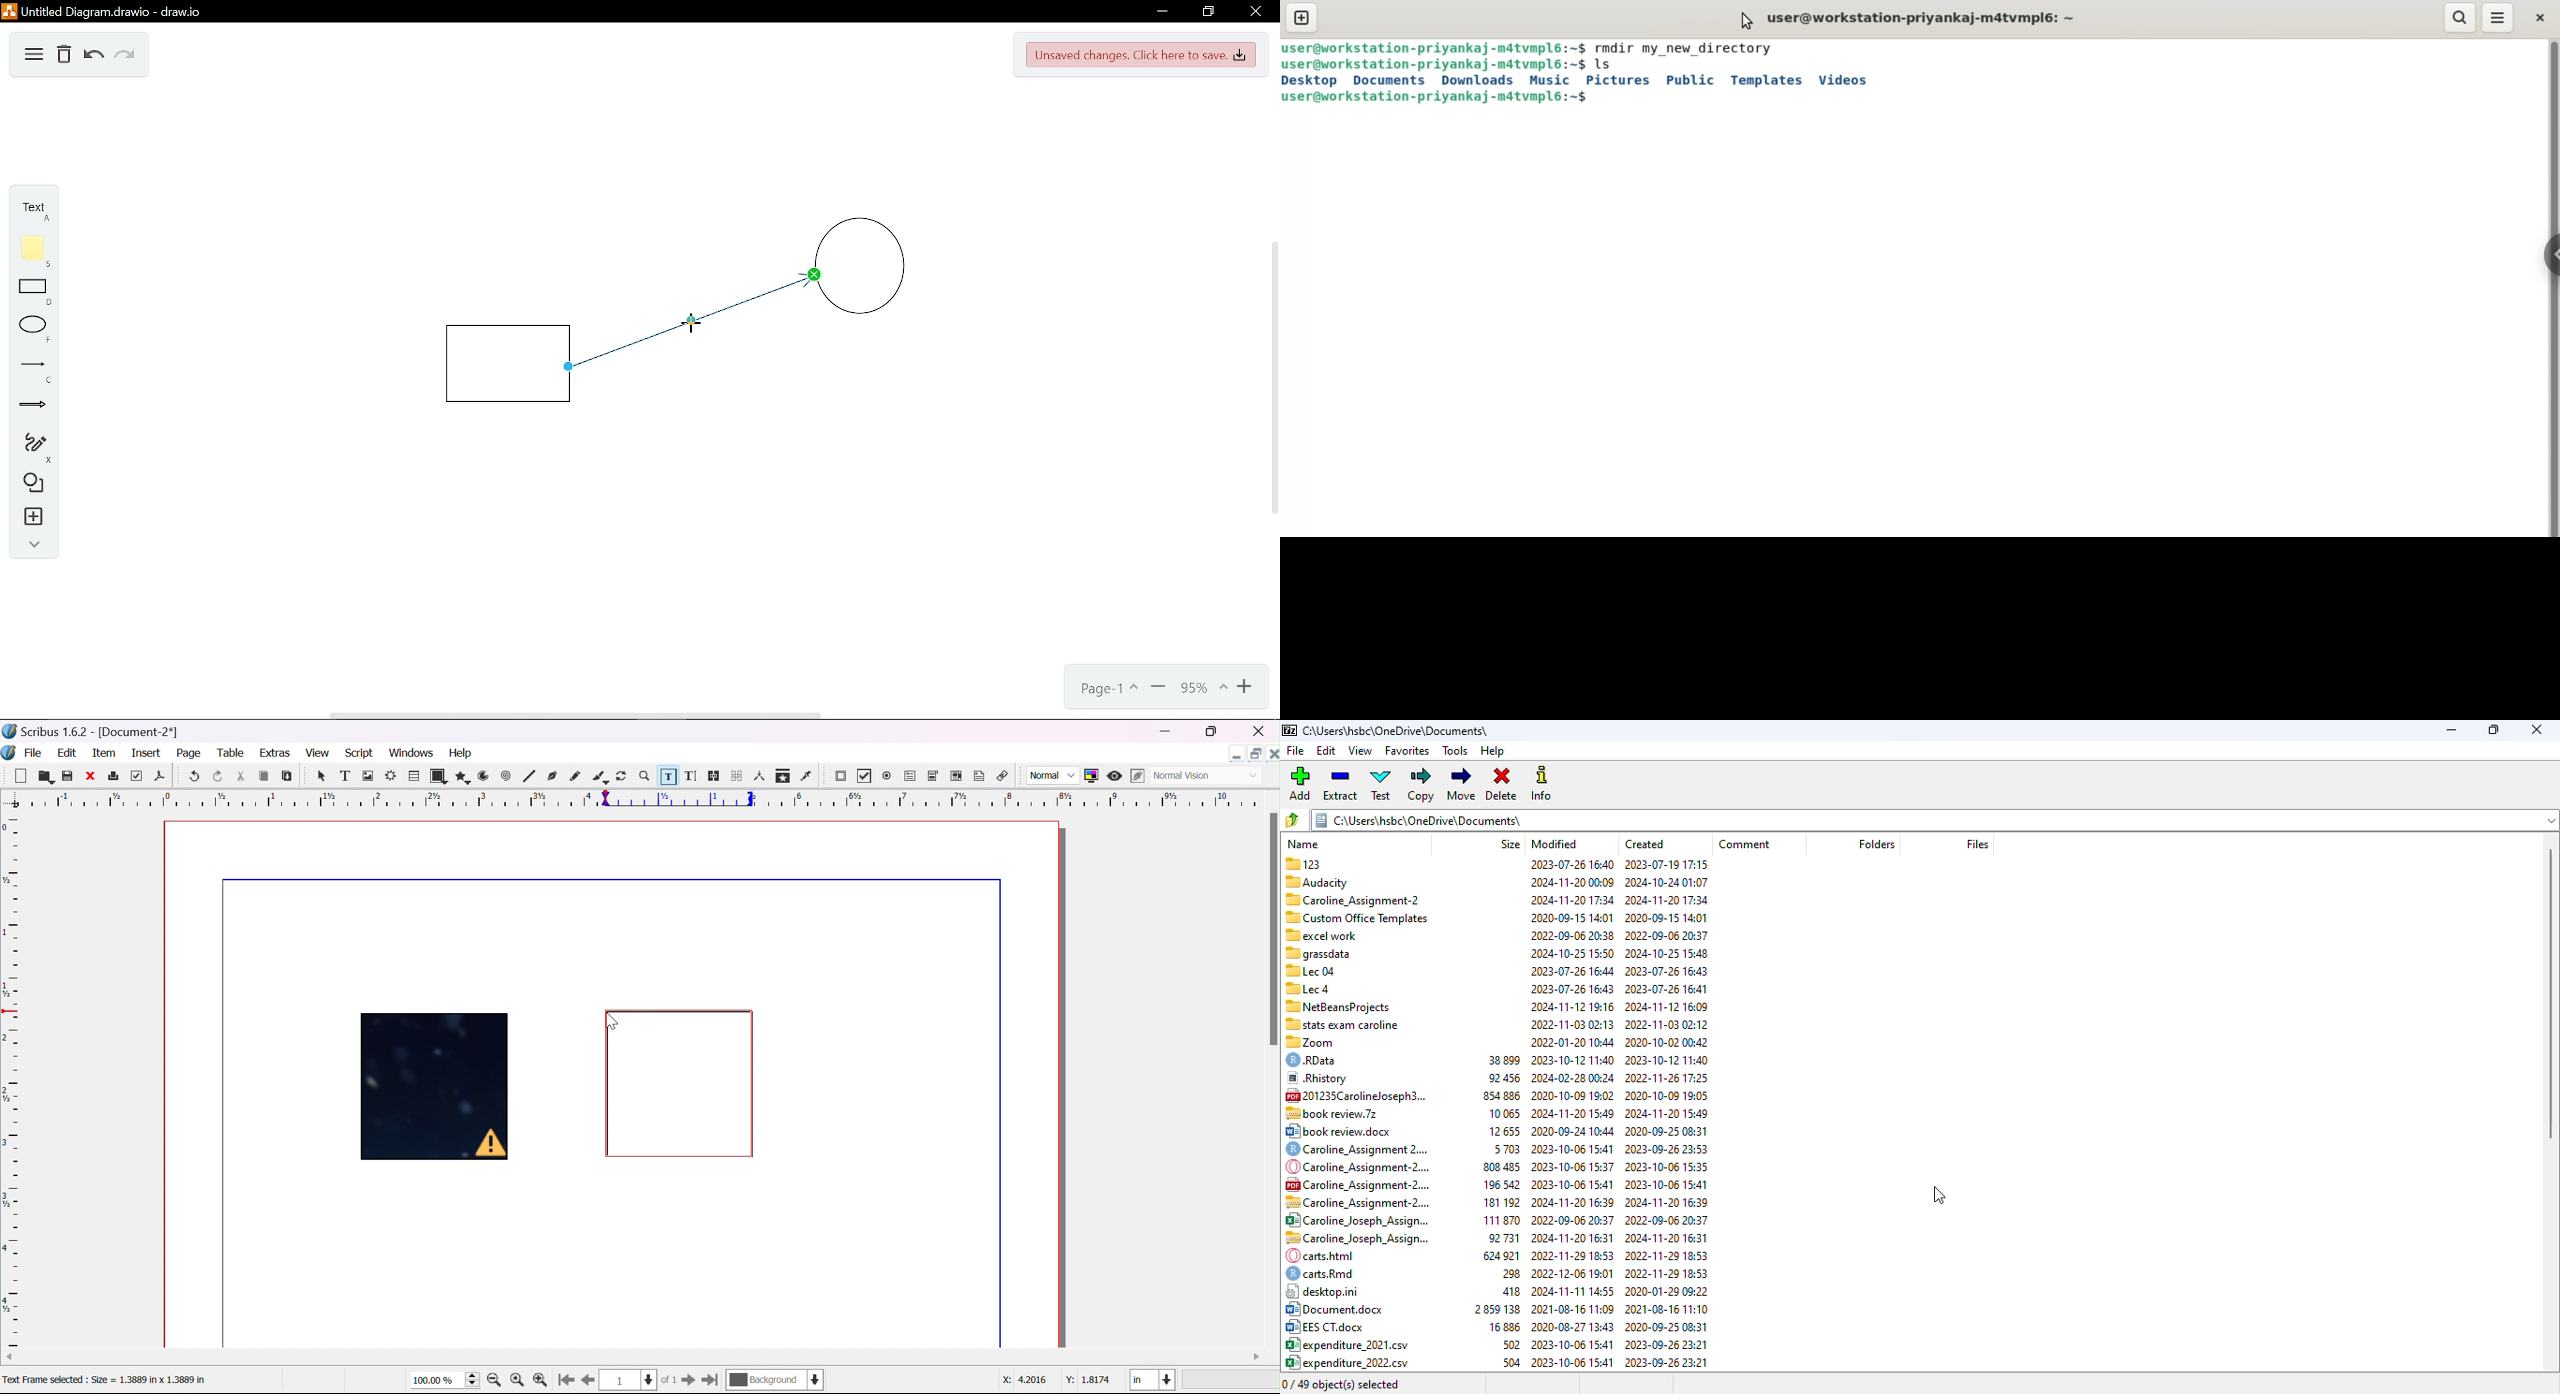  Describe the element at coordinates (1254, 12) in the screenshot. I see `Close` at that location.